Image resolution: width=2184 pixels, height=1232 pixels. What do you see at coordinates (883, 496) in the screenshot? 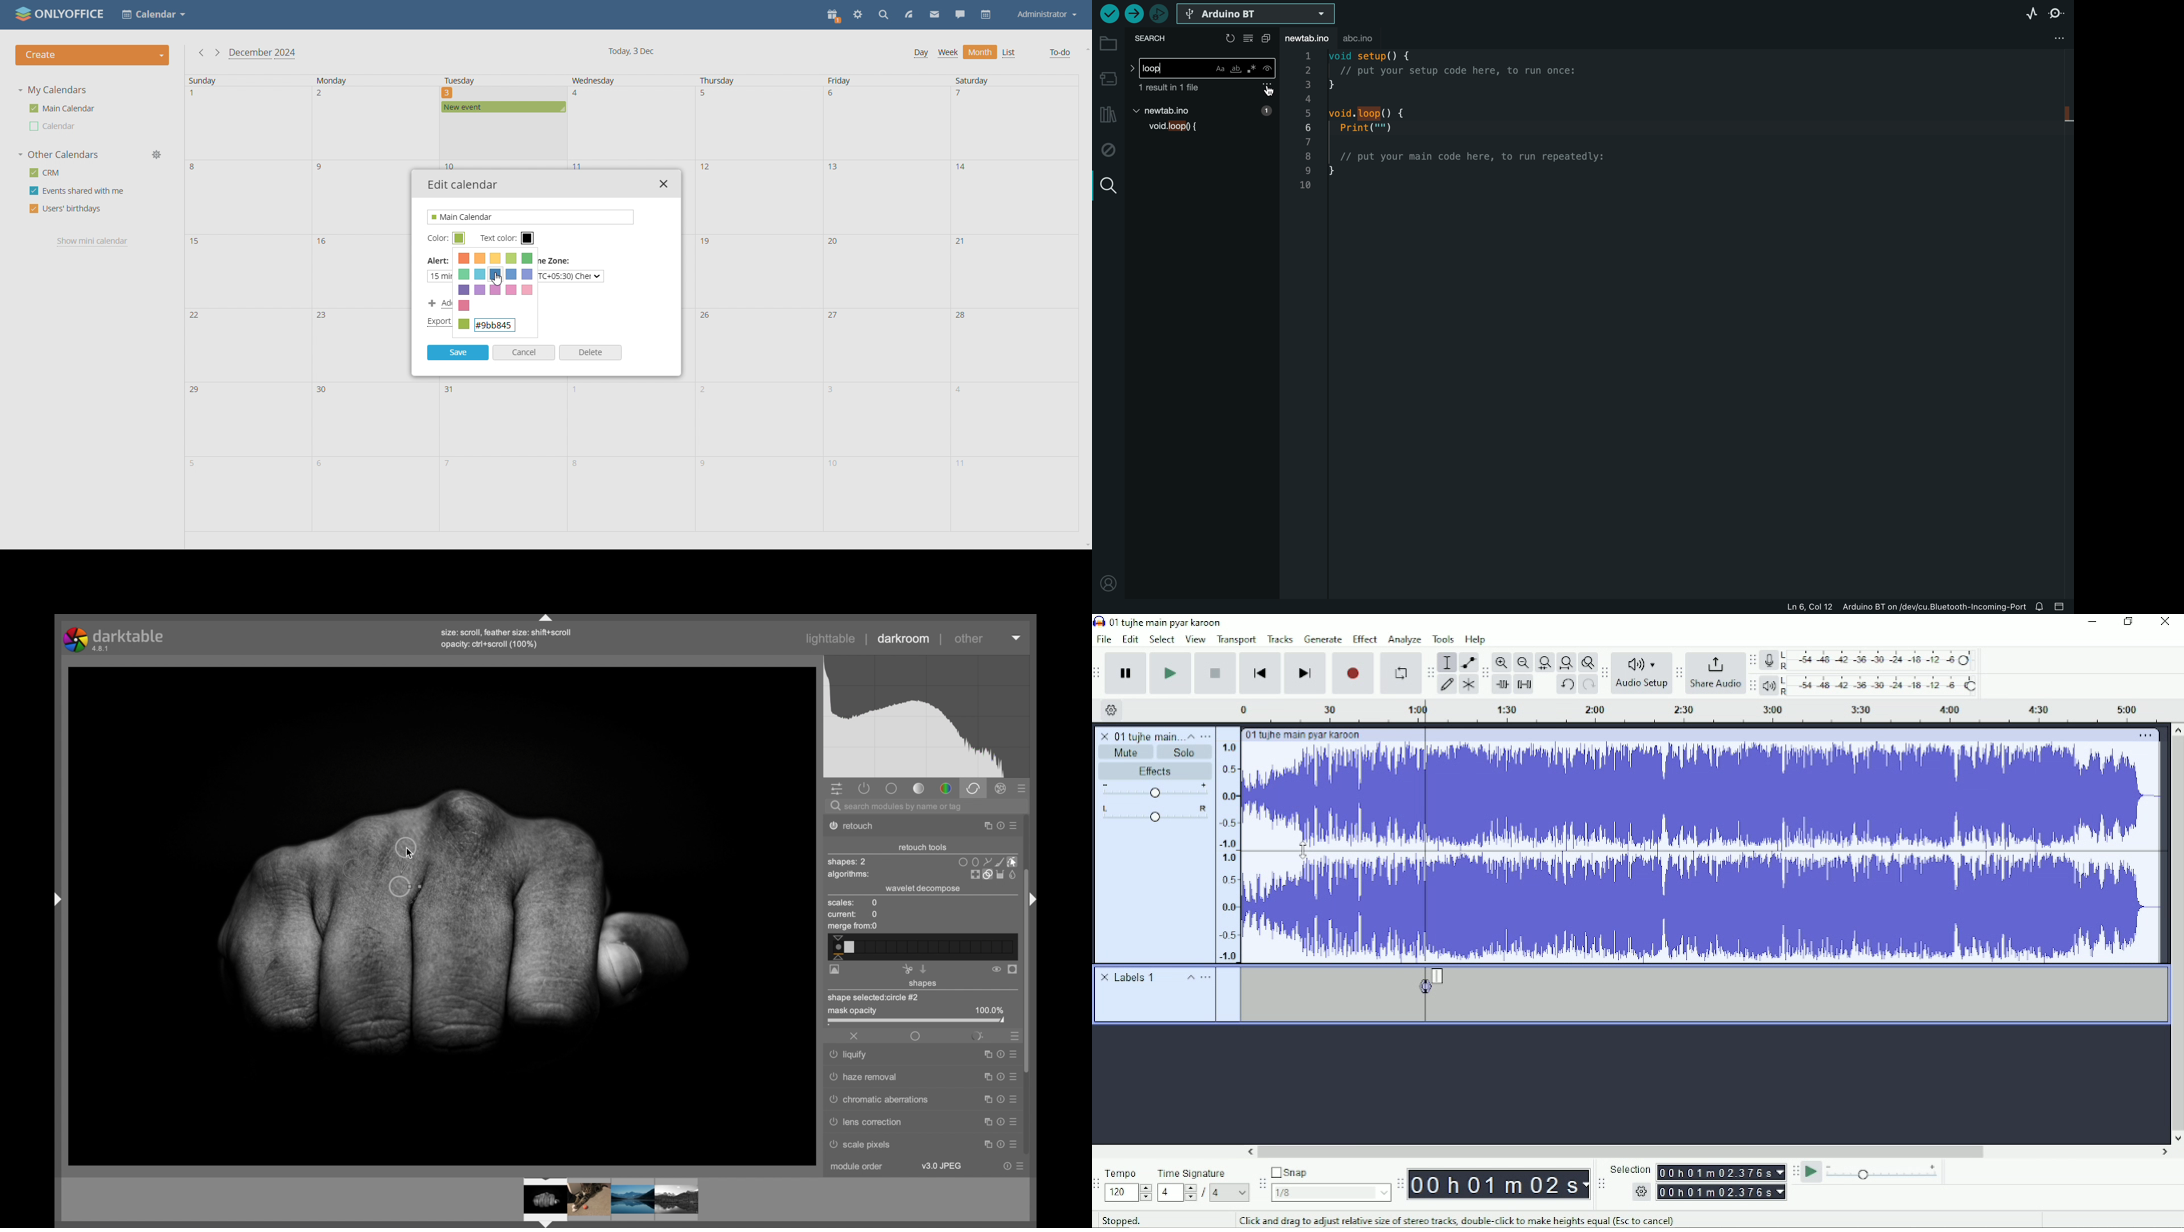
I see `date` at bounding box center [883, 496].